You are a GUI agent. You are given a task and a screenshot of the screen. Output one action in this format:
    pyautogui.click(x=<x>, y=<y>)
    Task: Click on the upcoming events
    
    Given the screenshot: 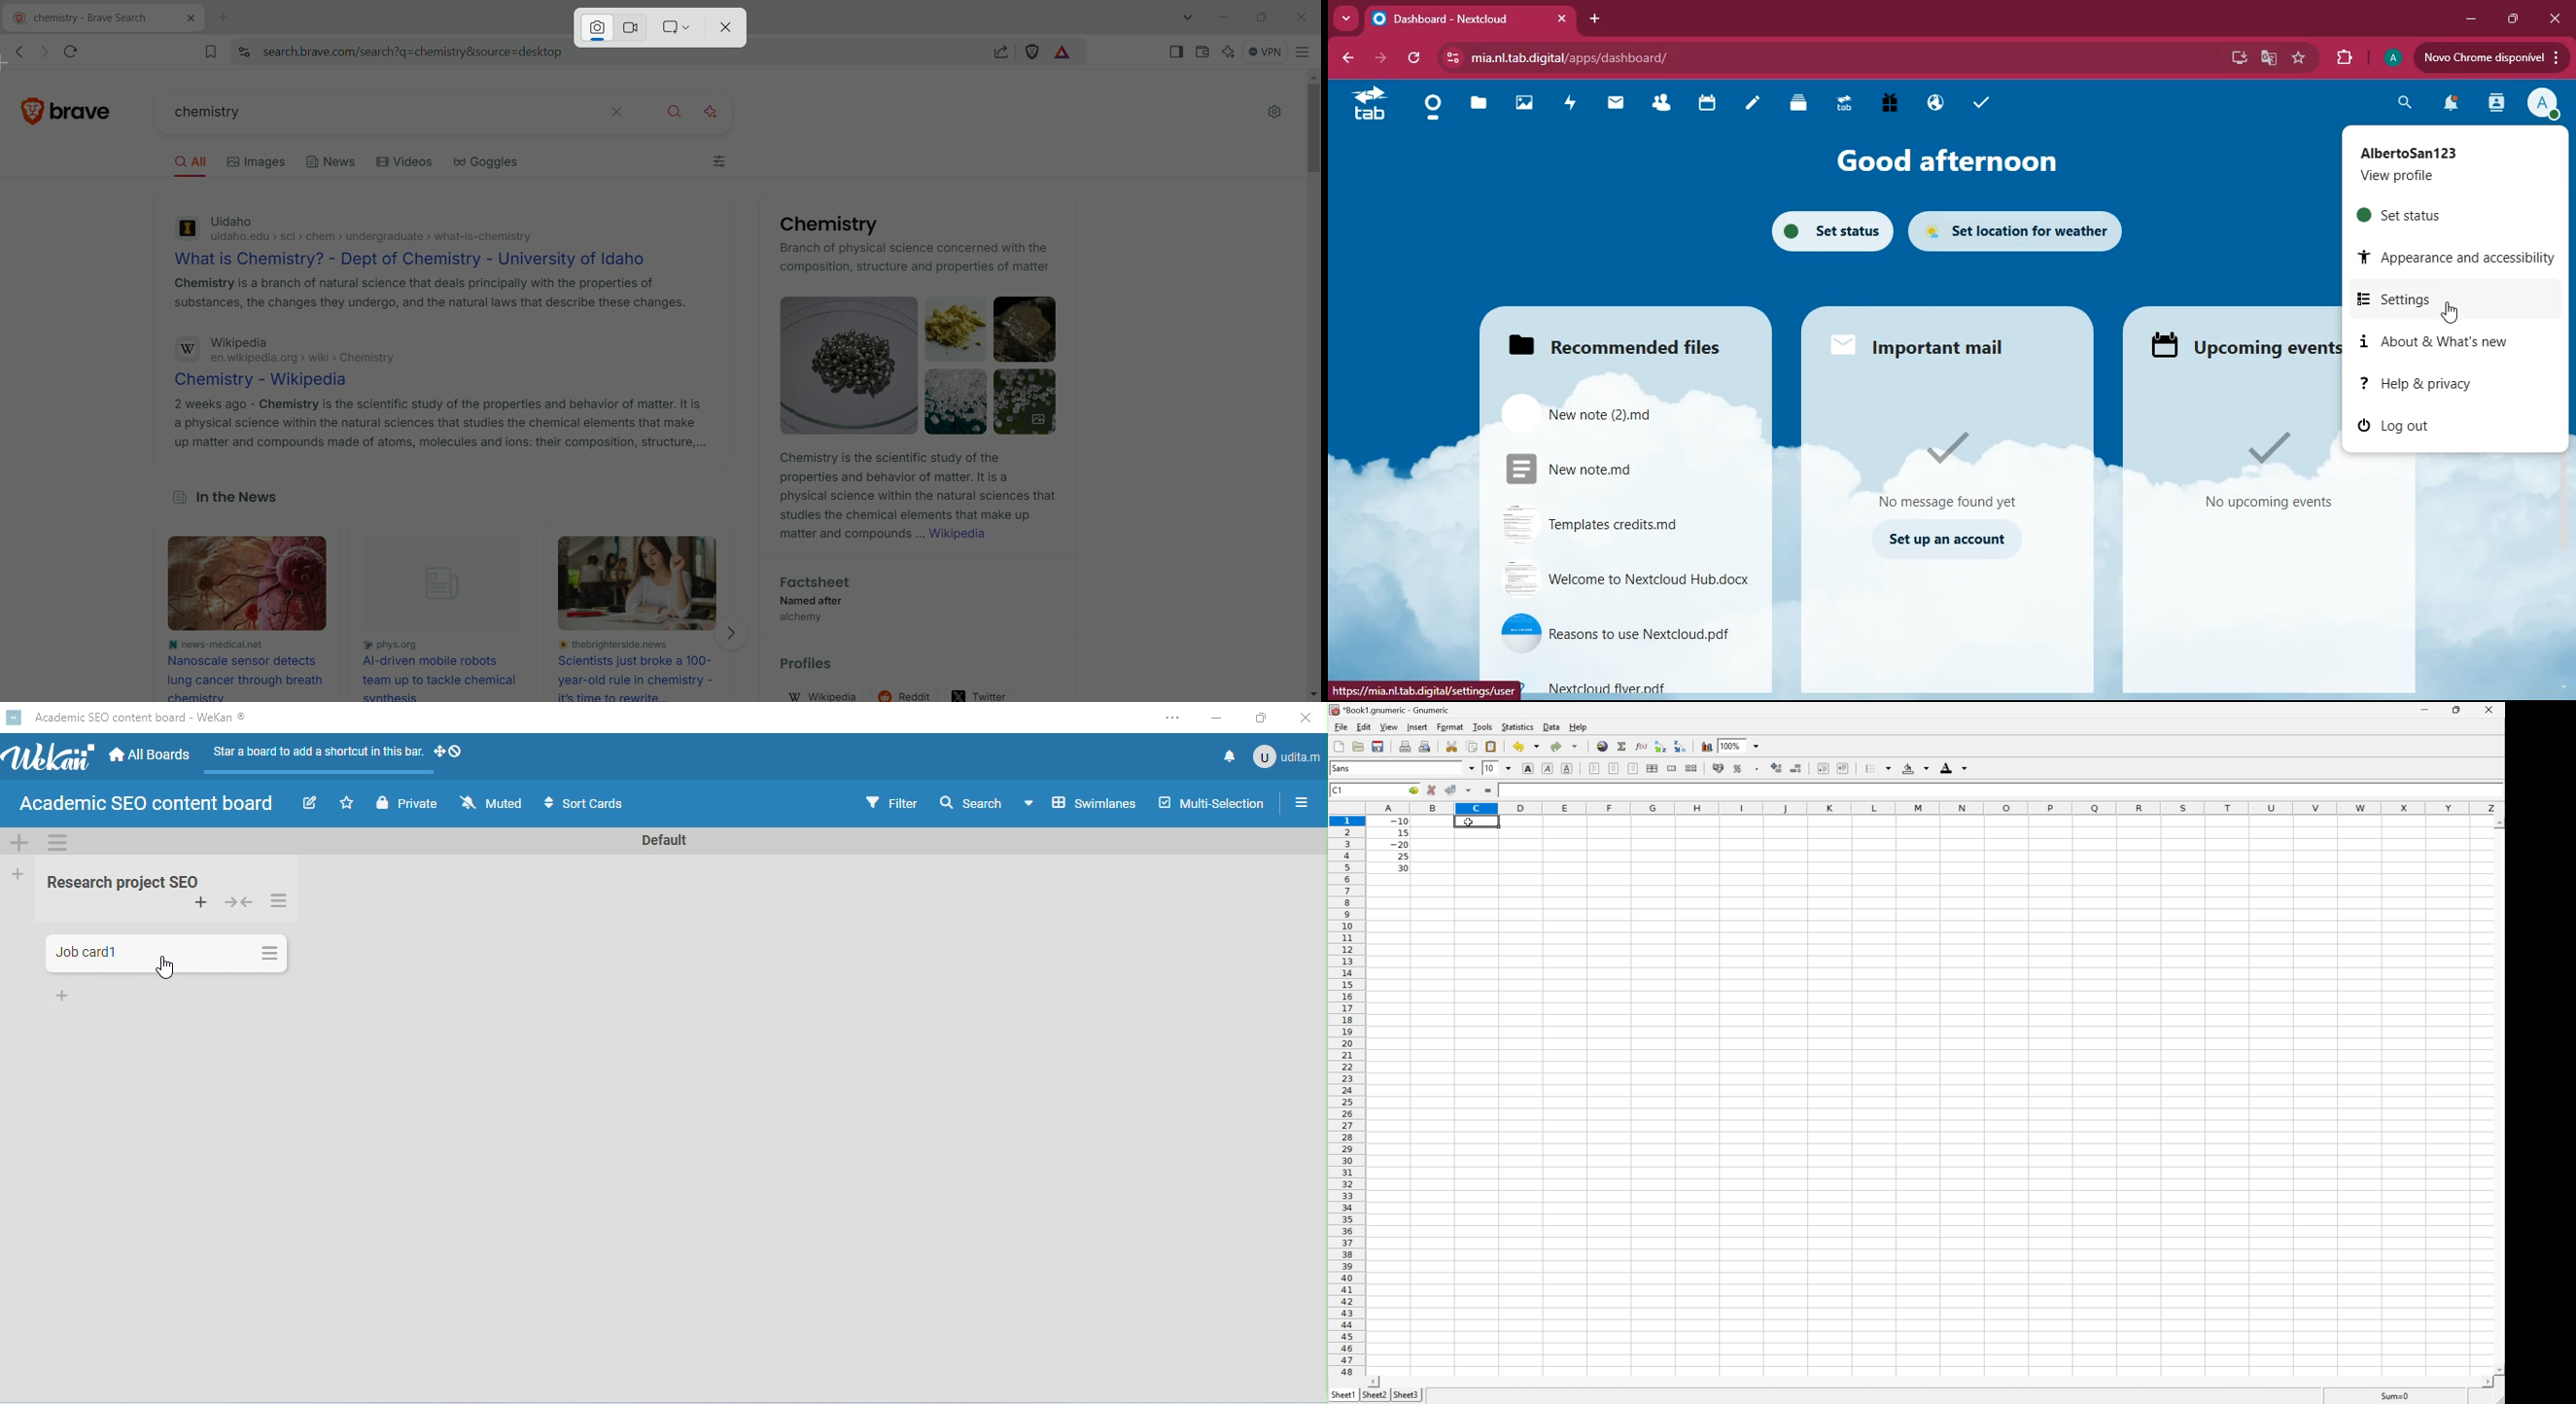 What is the action you would take?
    pyautogui.click(x=2239, y=342)
    